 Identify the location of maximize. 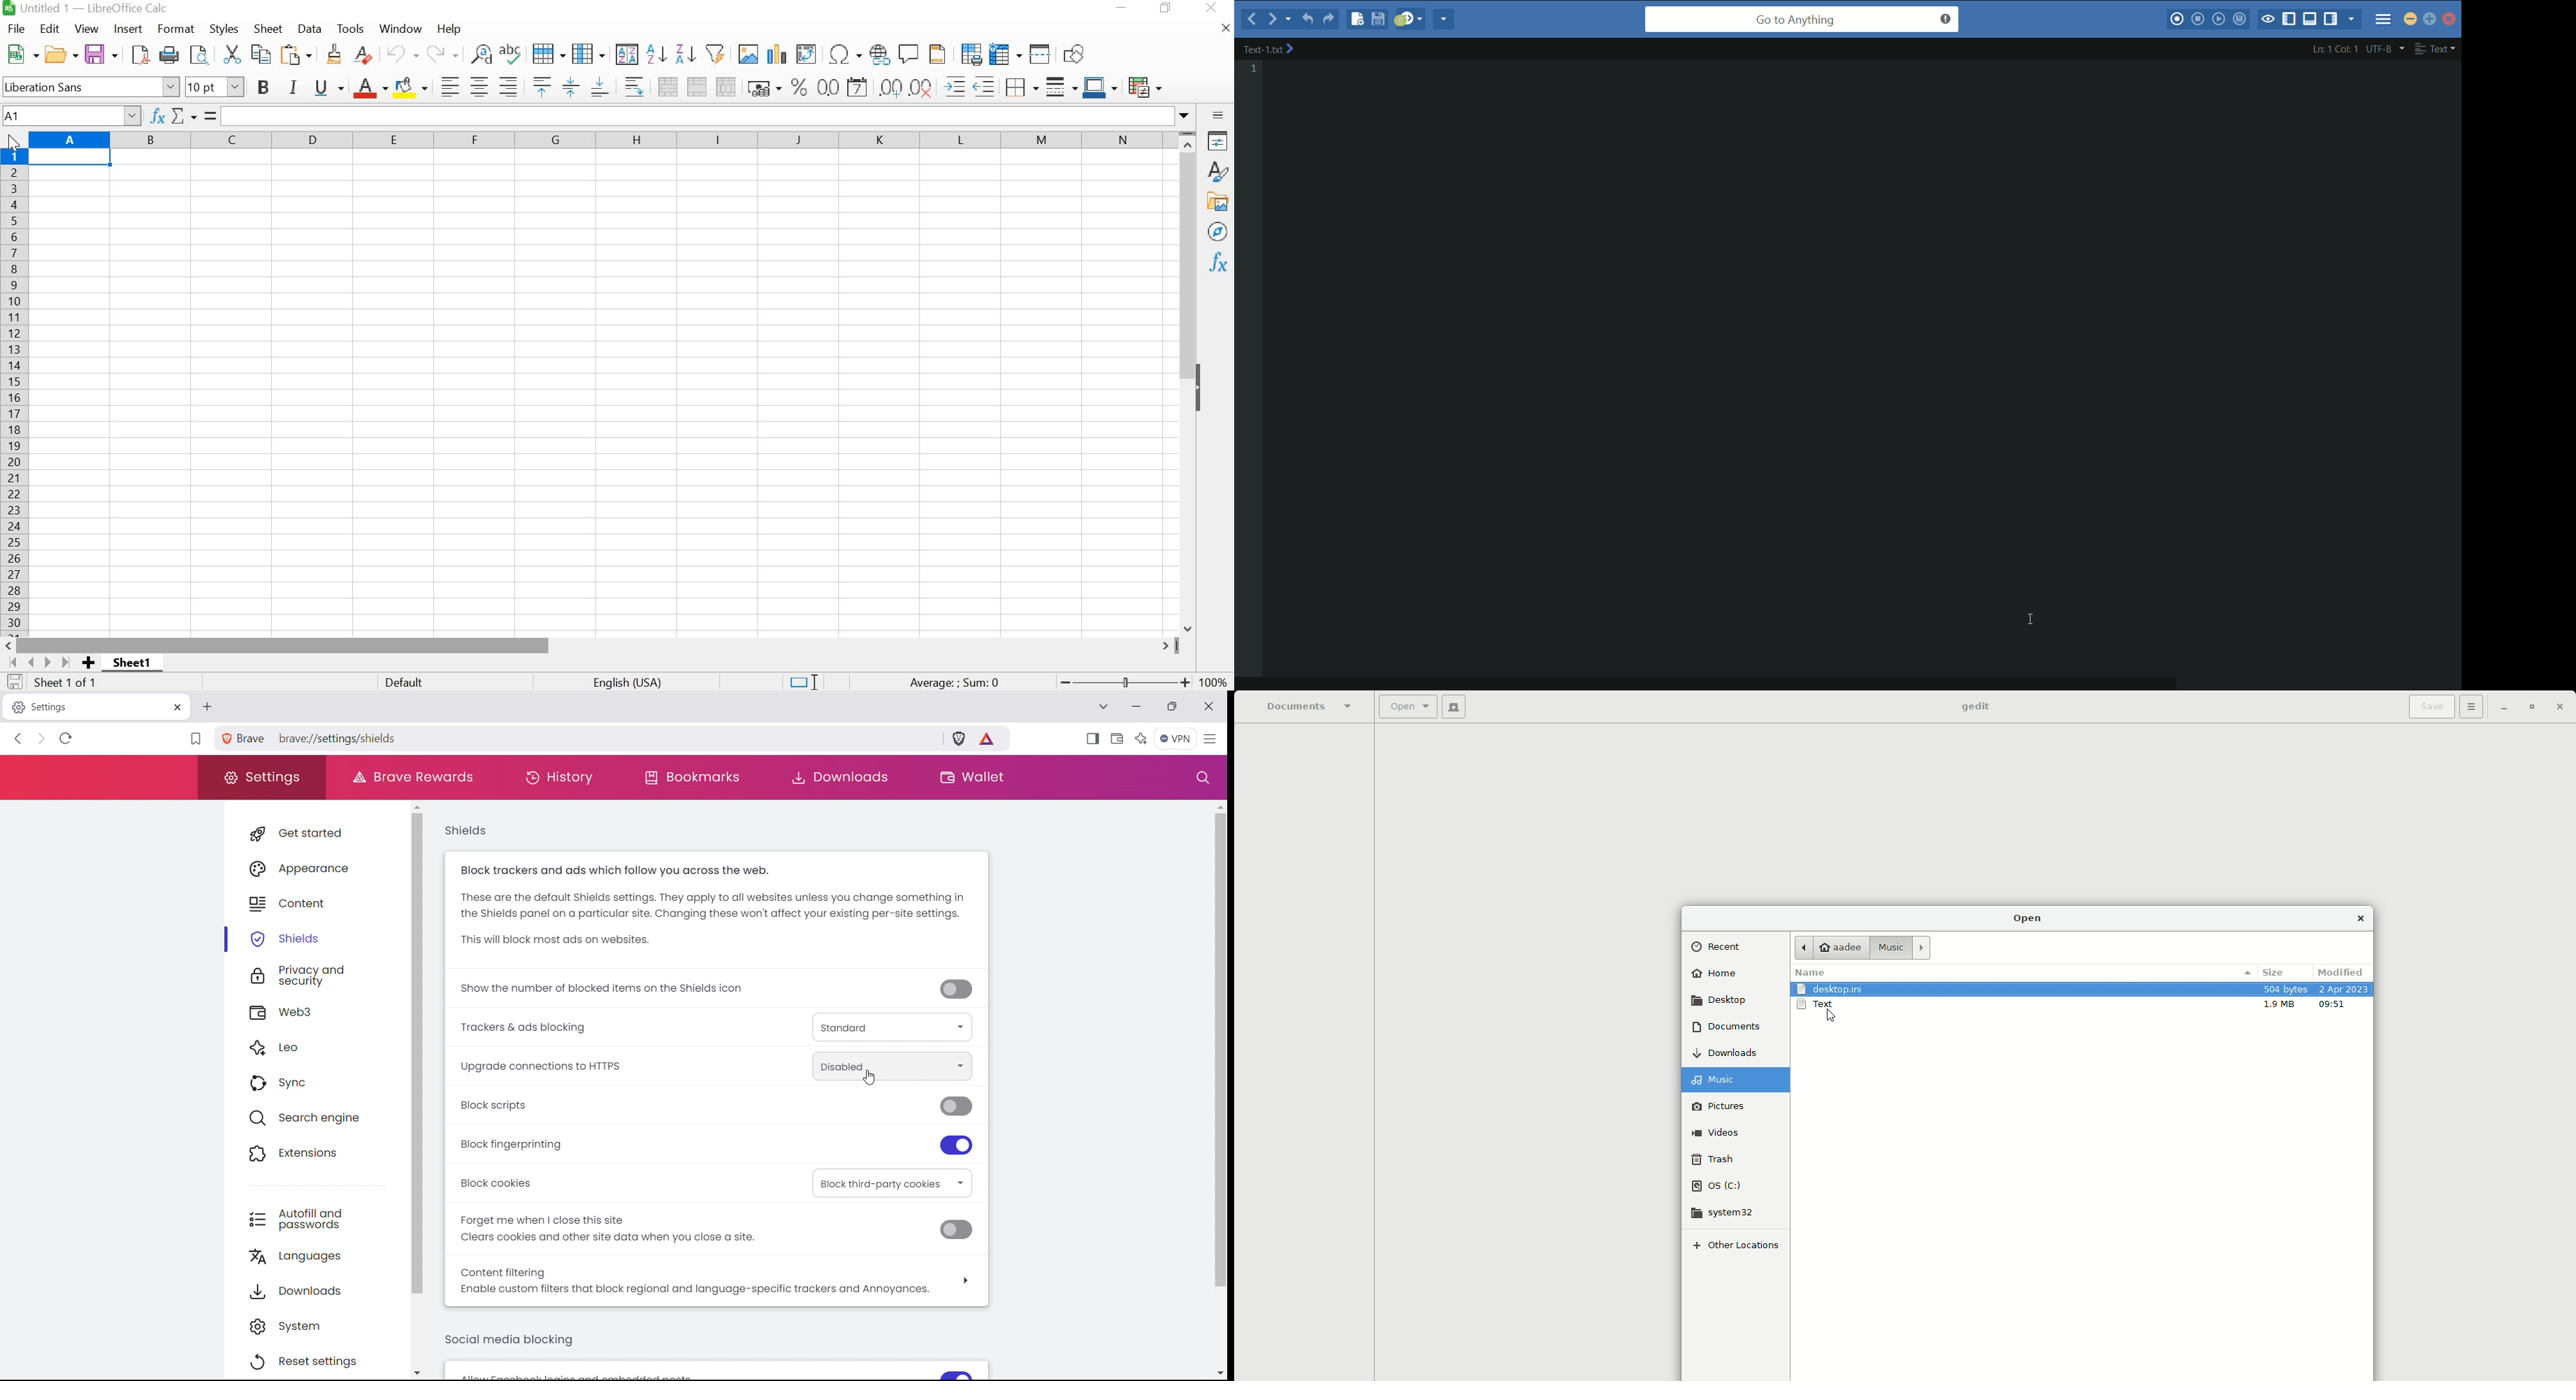
(2431, 18).